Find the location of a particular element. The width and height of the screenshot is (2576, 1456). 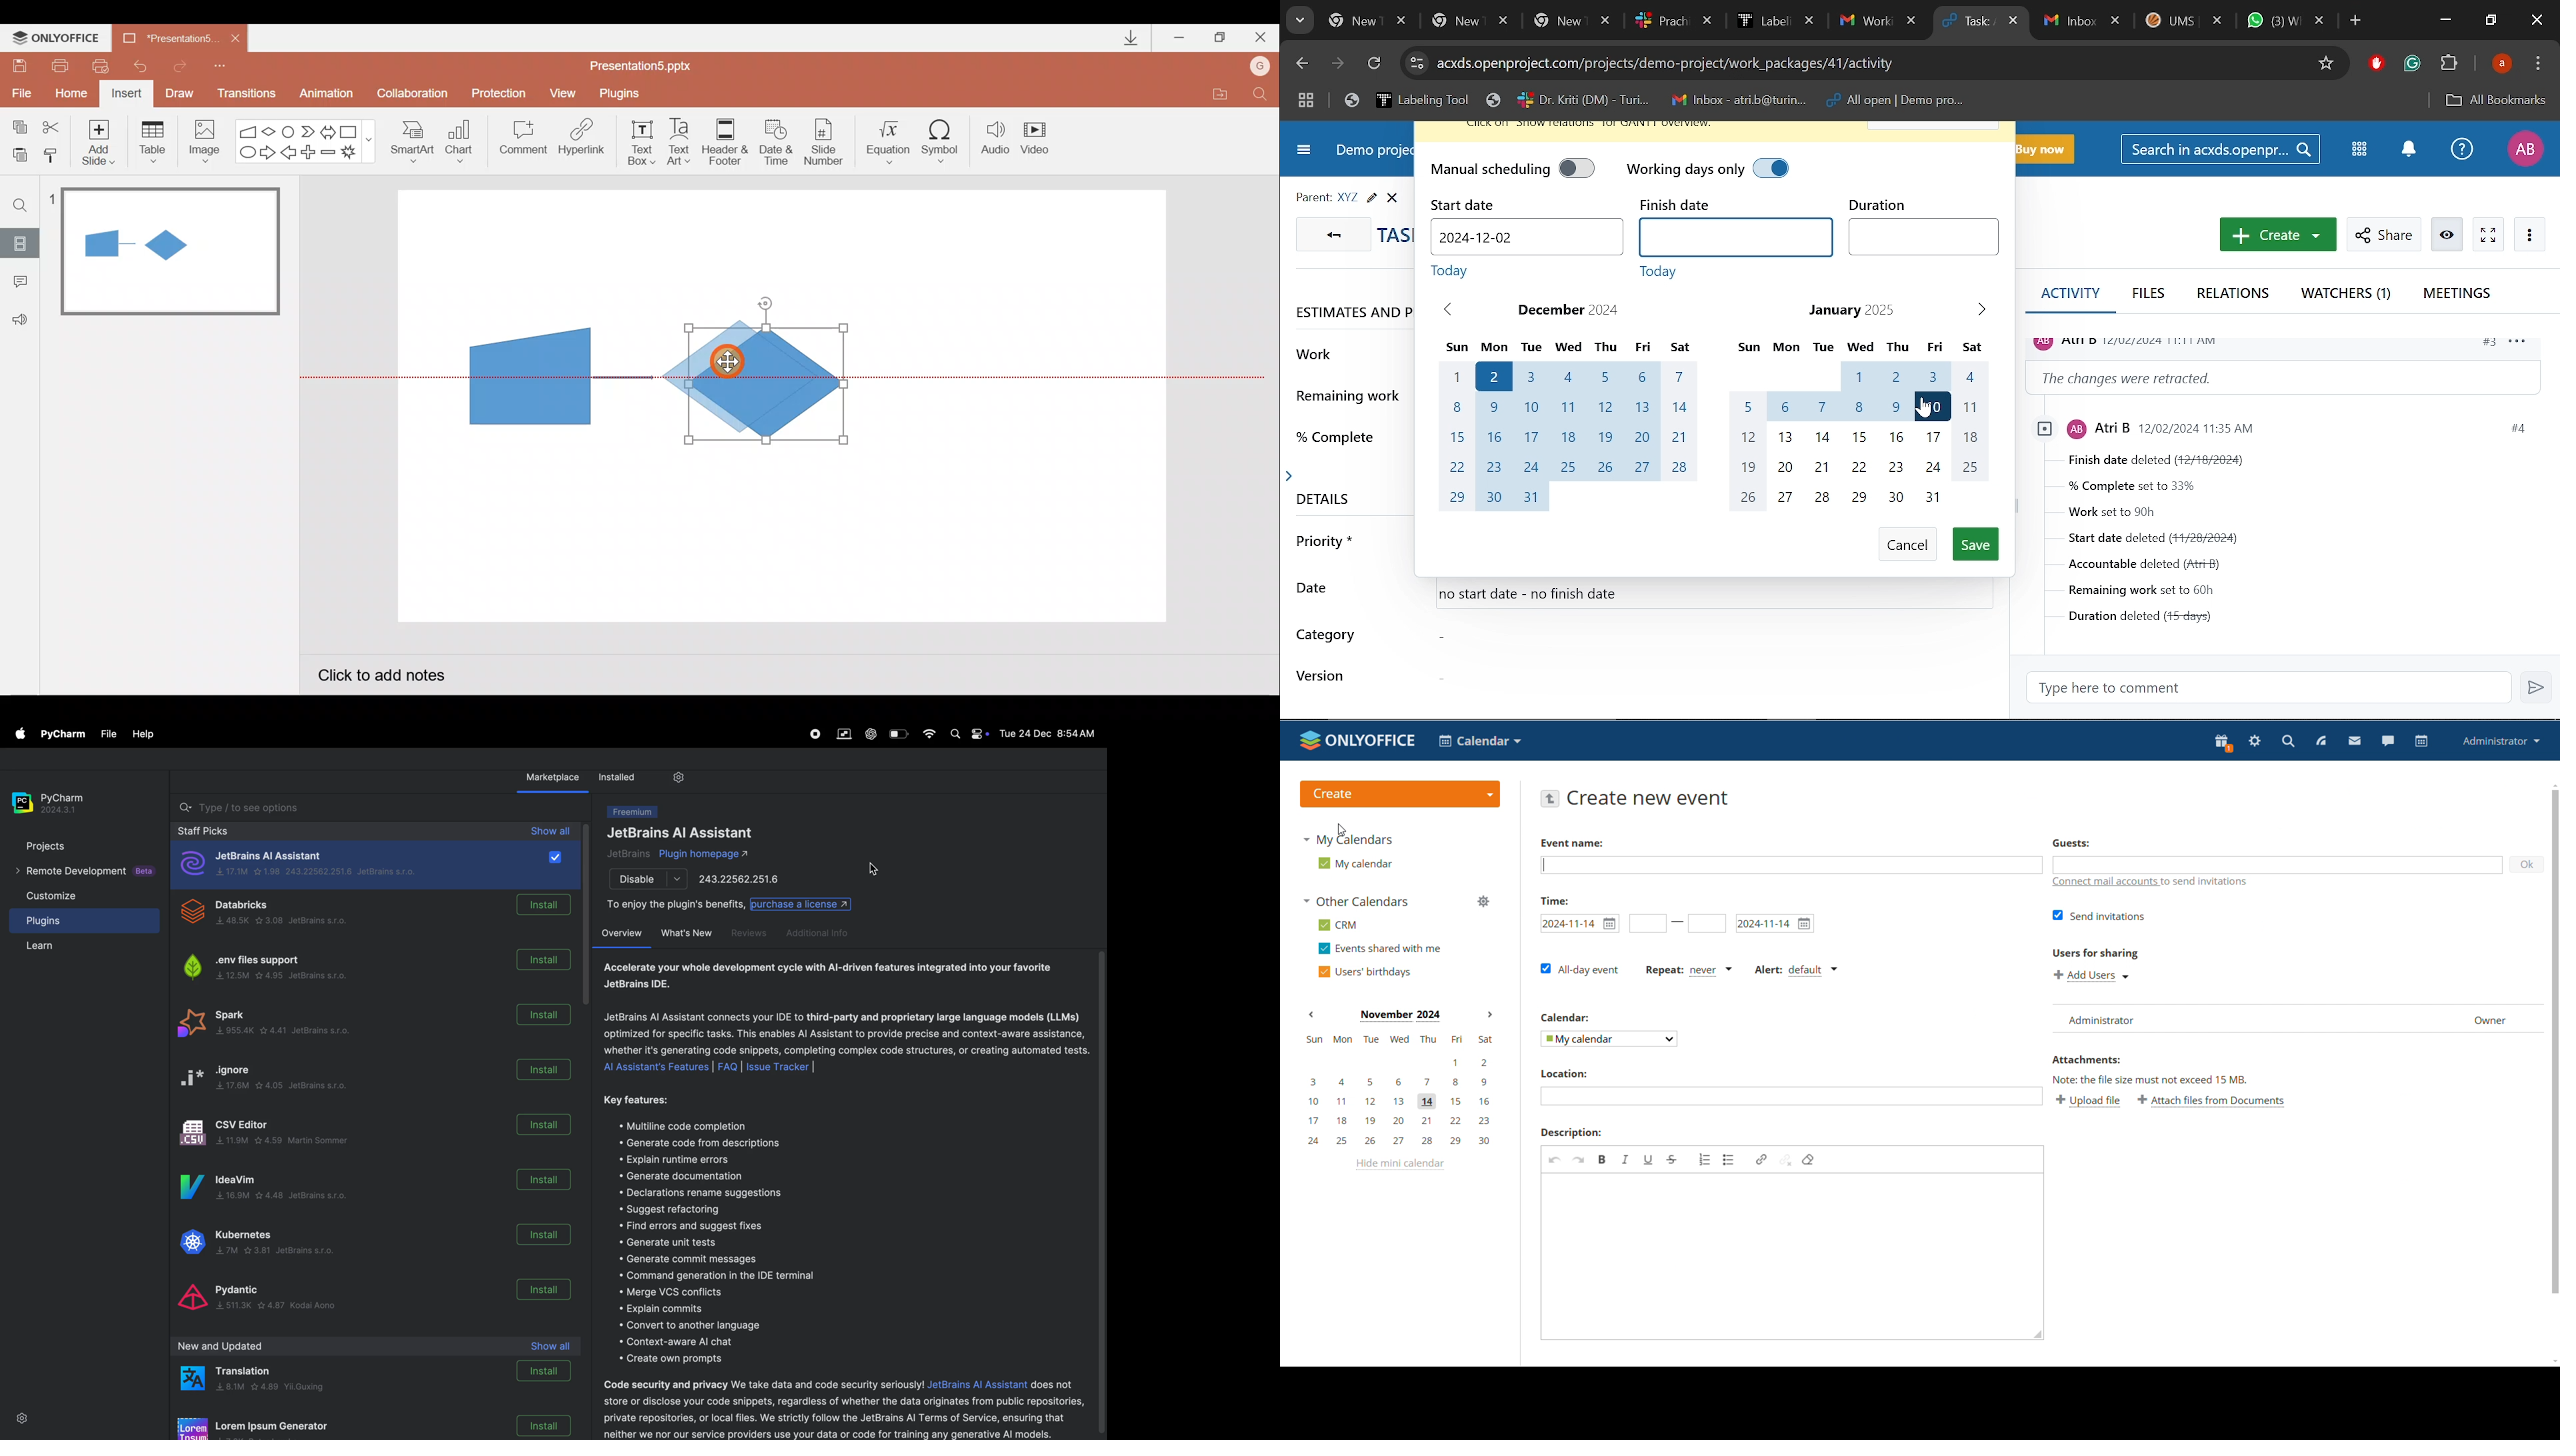

set start time is located at coordinates (1648, 923).